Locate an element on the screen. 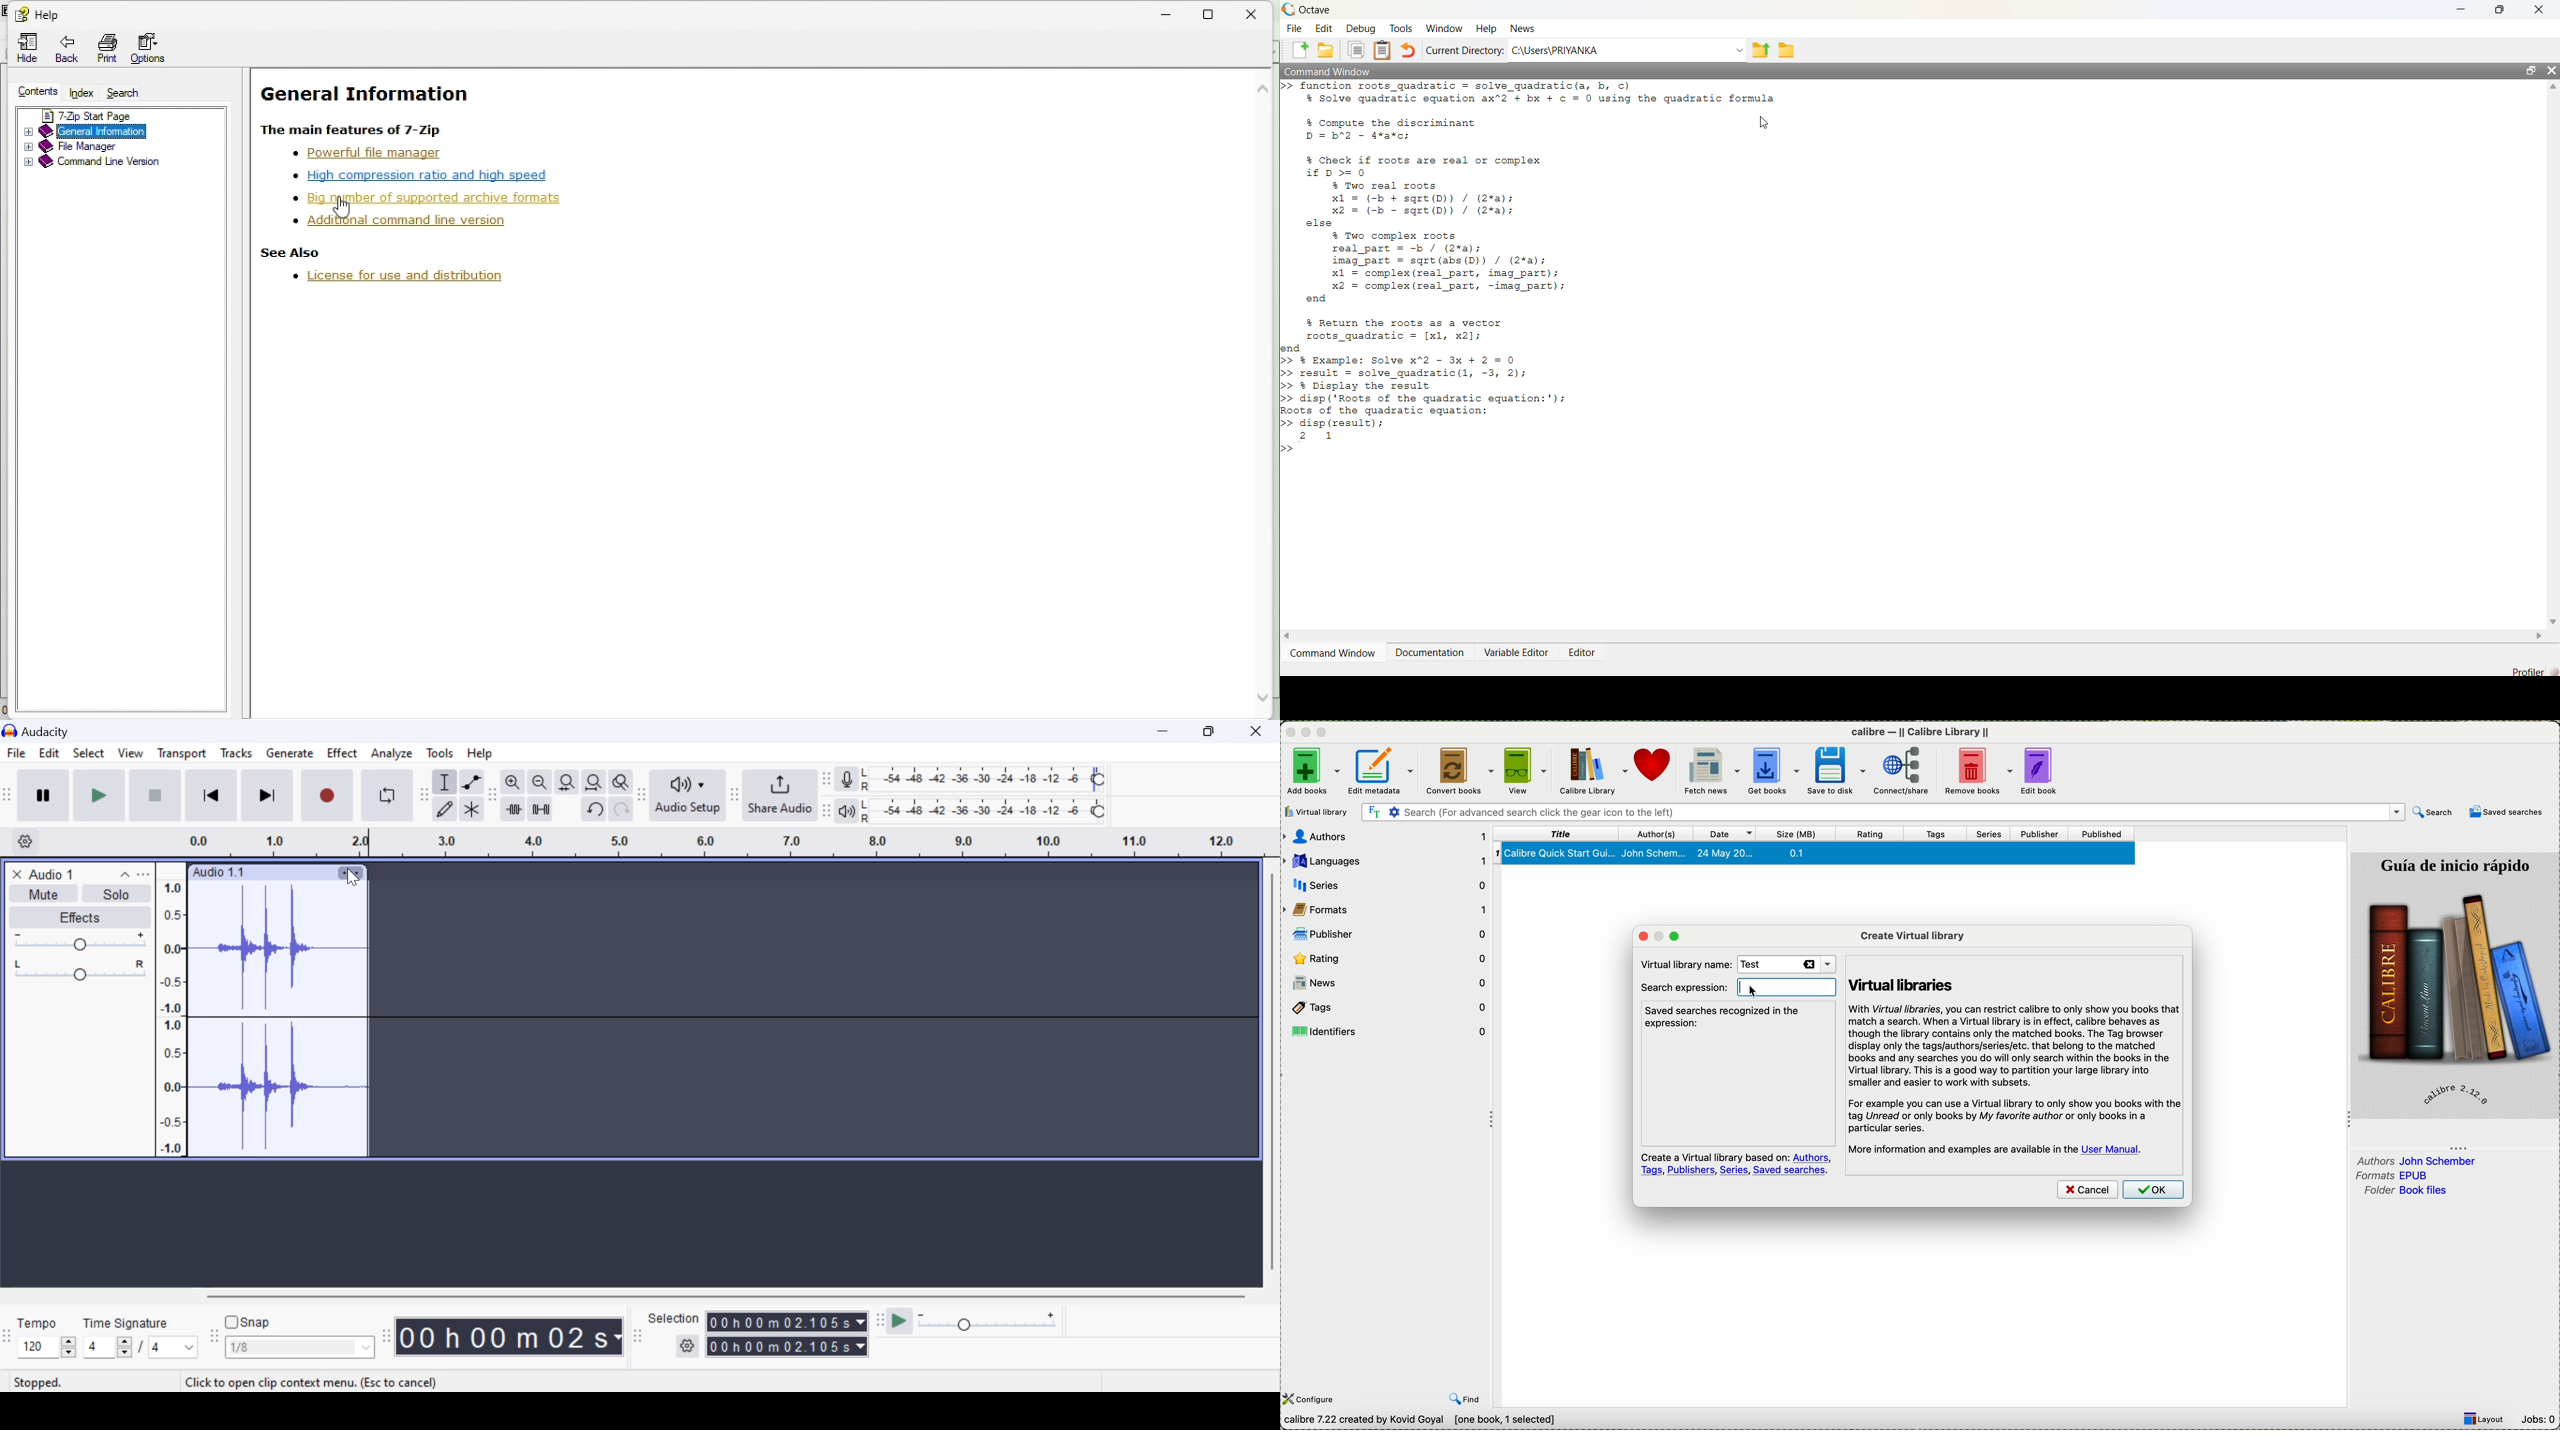  Callibre 7.22 created by Kavid Goyal [one book,1 selected] is located at coordinates (1420, 1421).